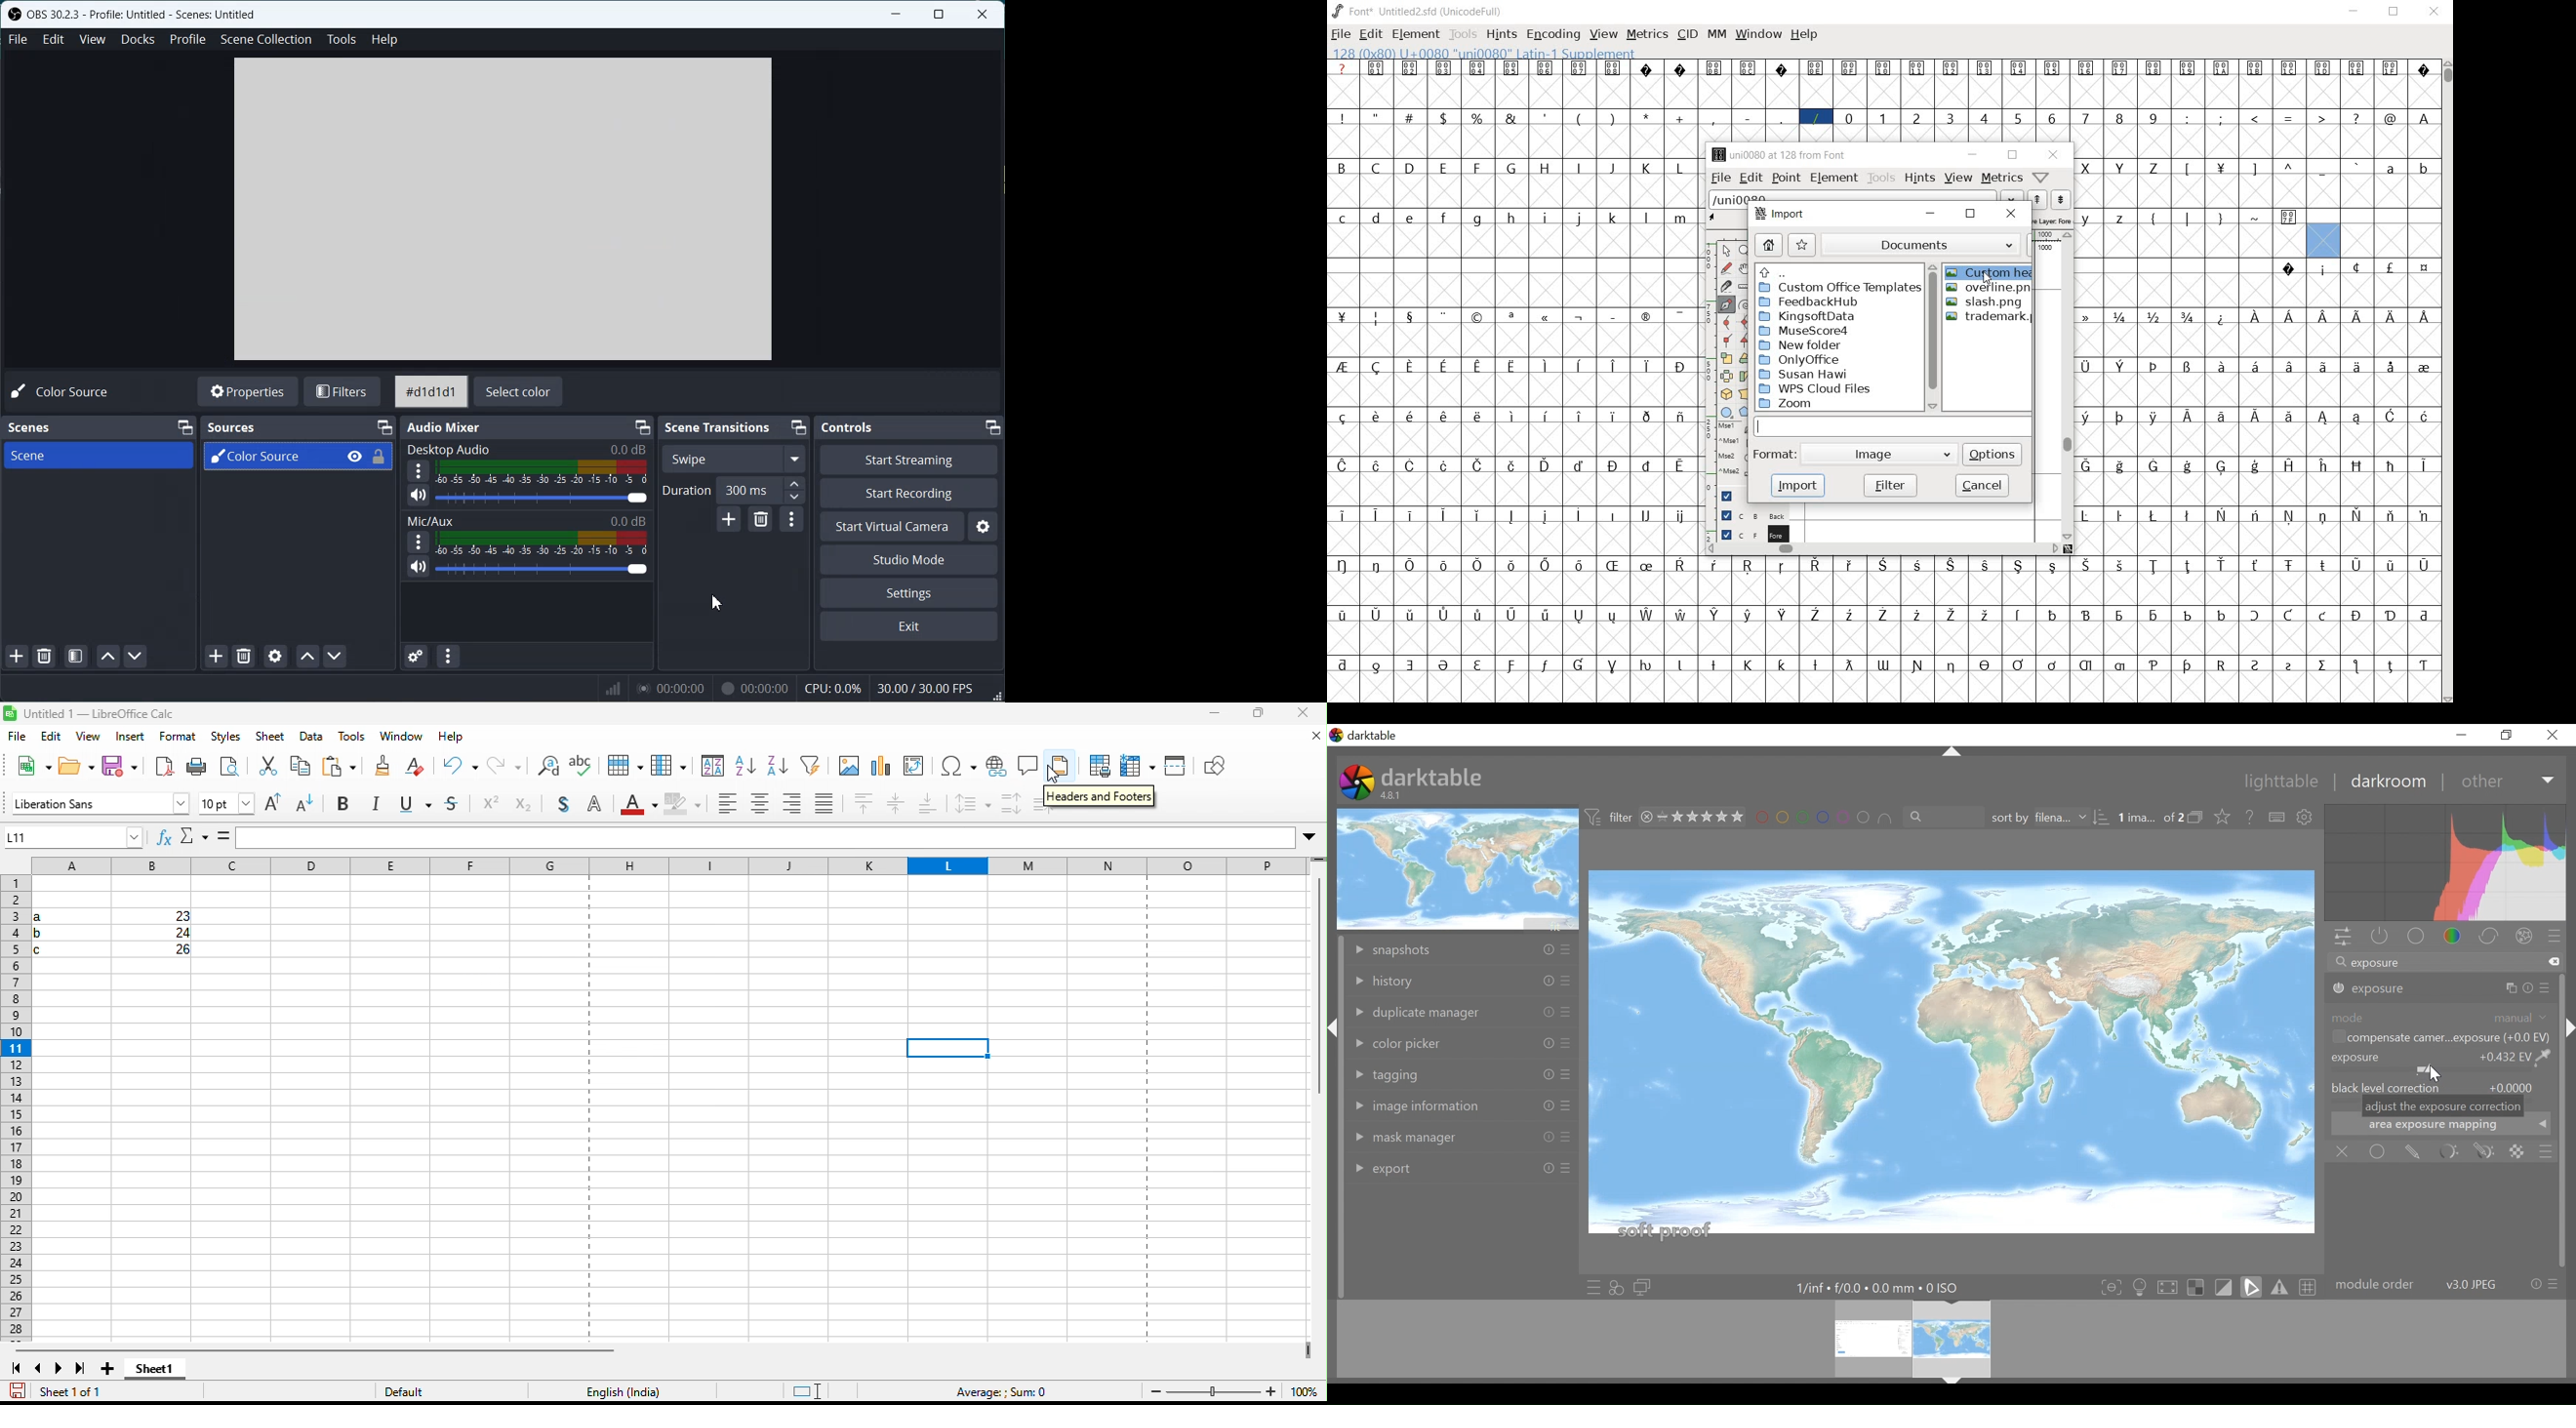 Image resolution: width=2576 pixels, height=1428 pixels. What do you see at coordinates (1883, 118) in the screenshot?
I see `glyph` at bounding box center [1883, 118].